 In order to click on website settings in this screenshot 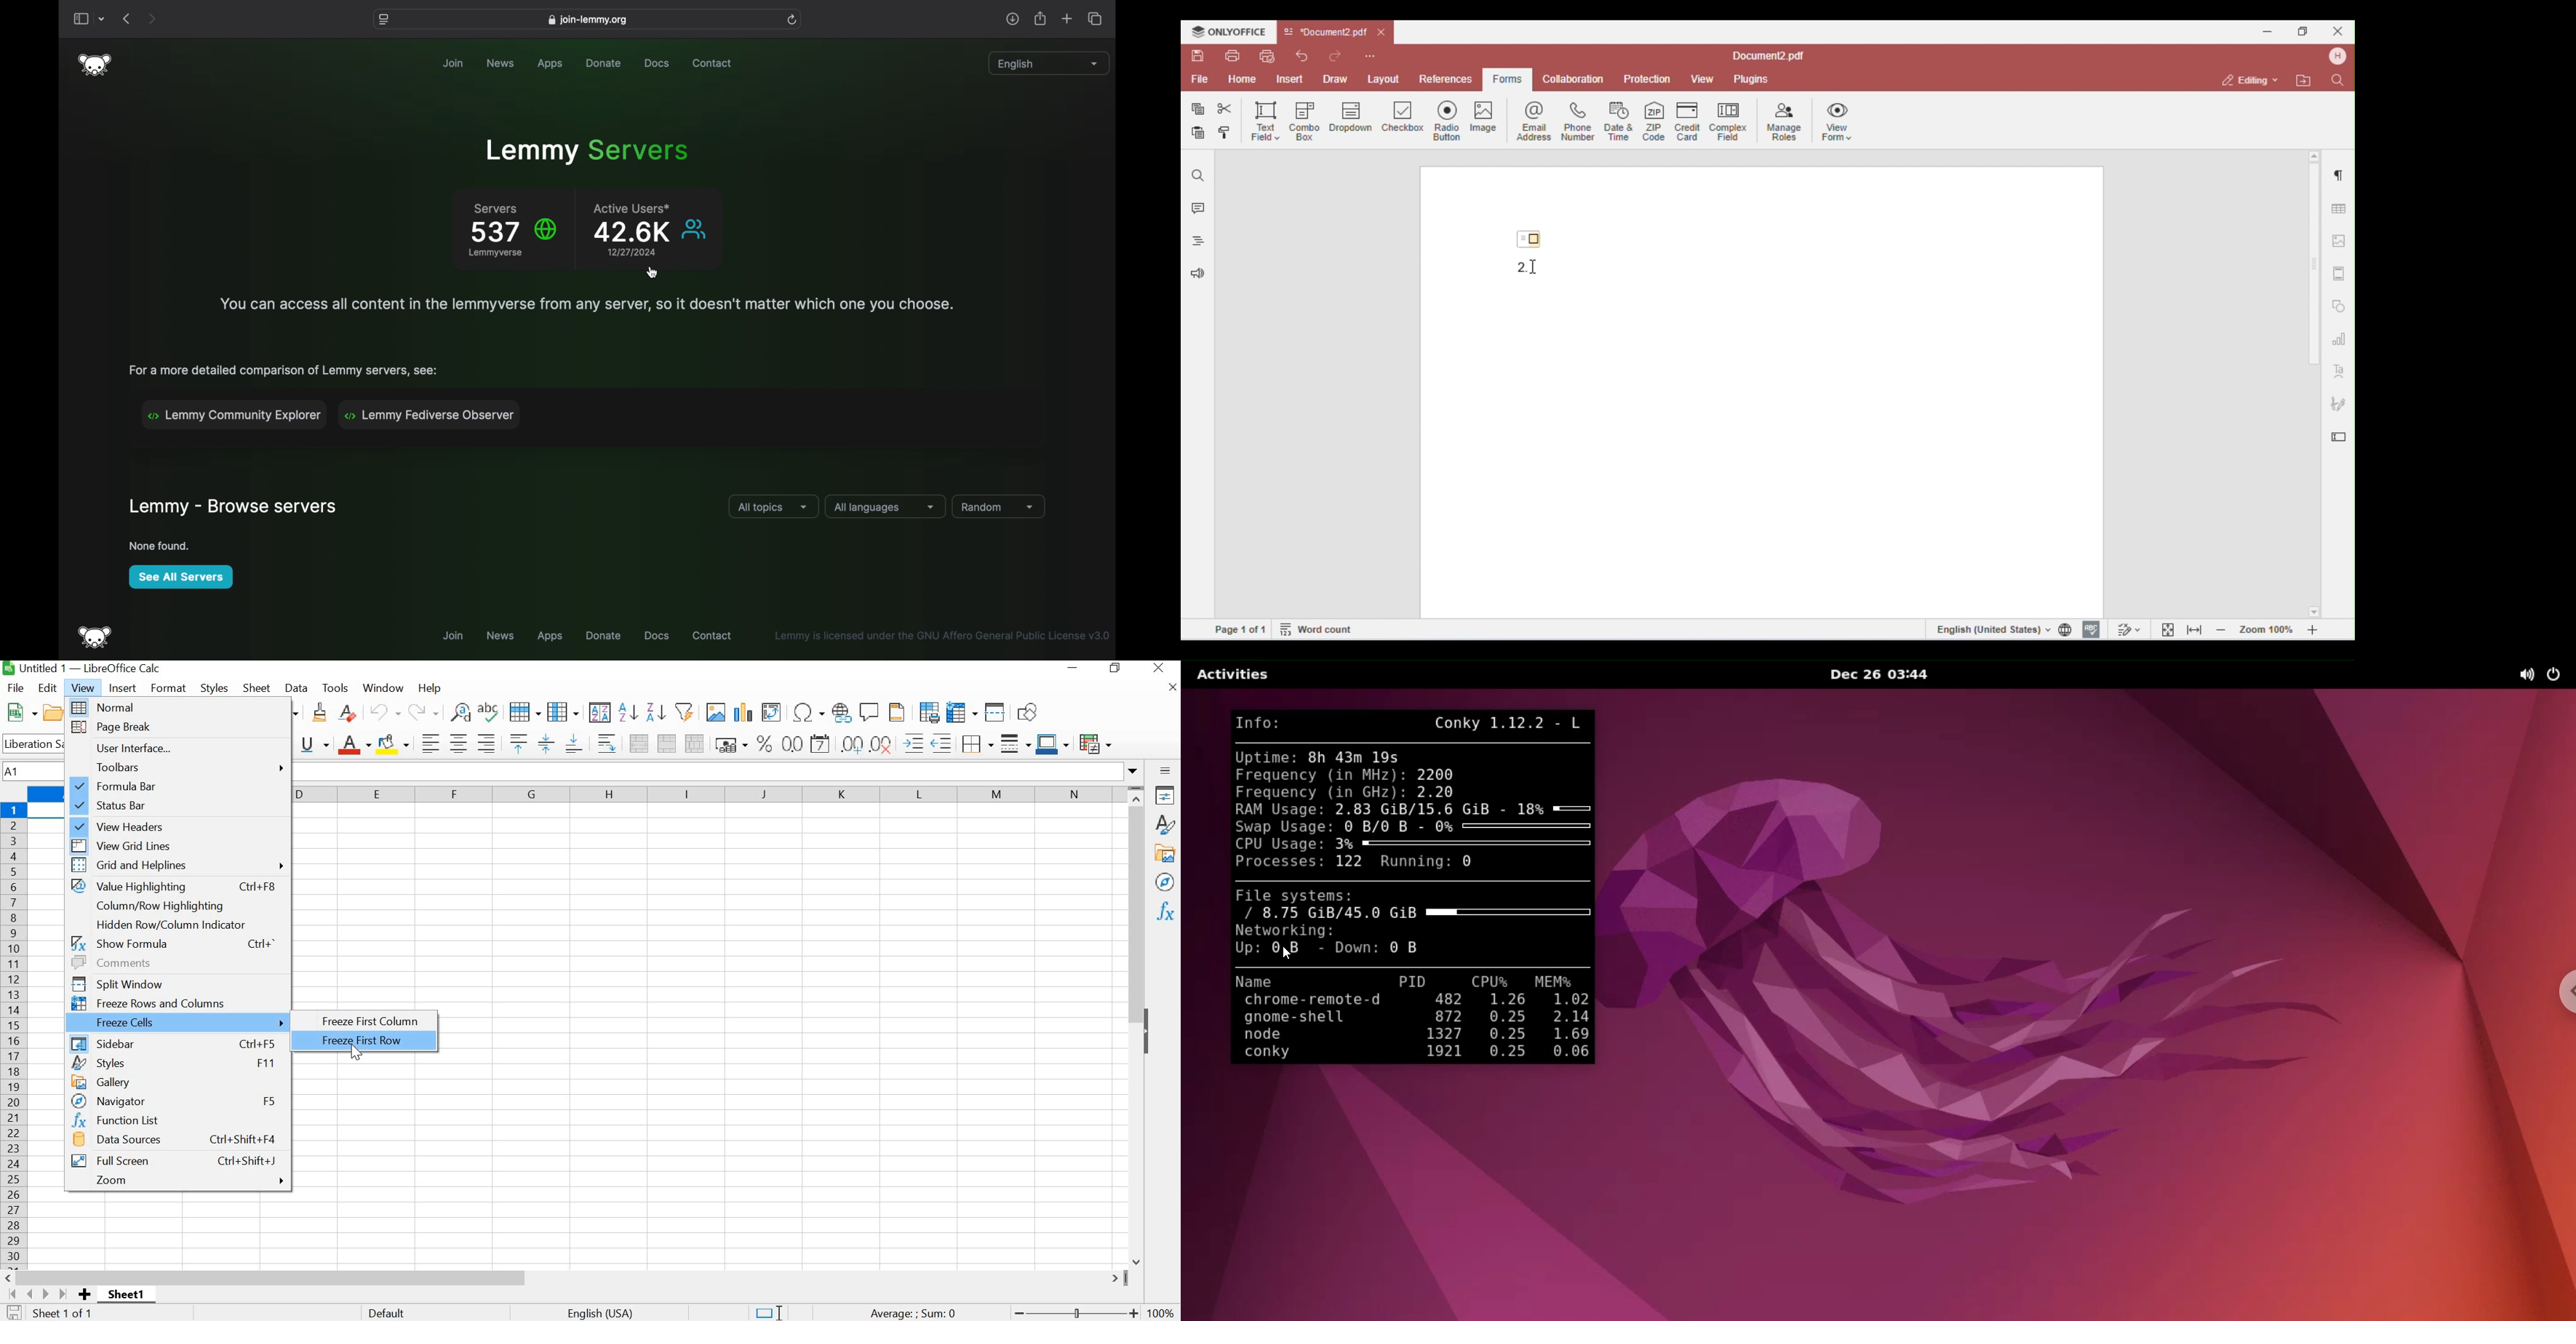, I will do `click(383, 20)`.